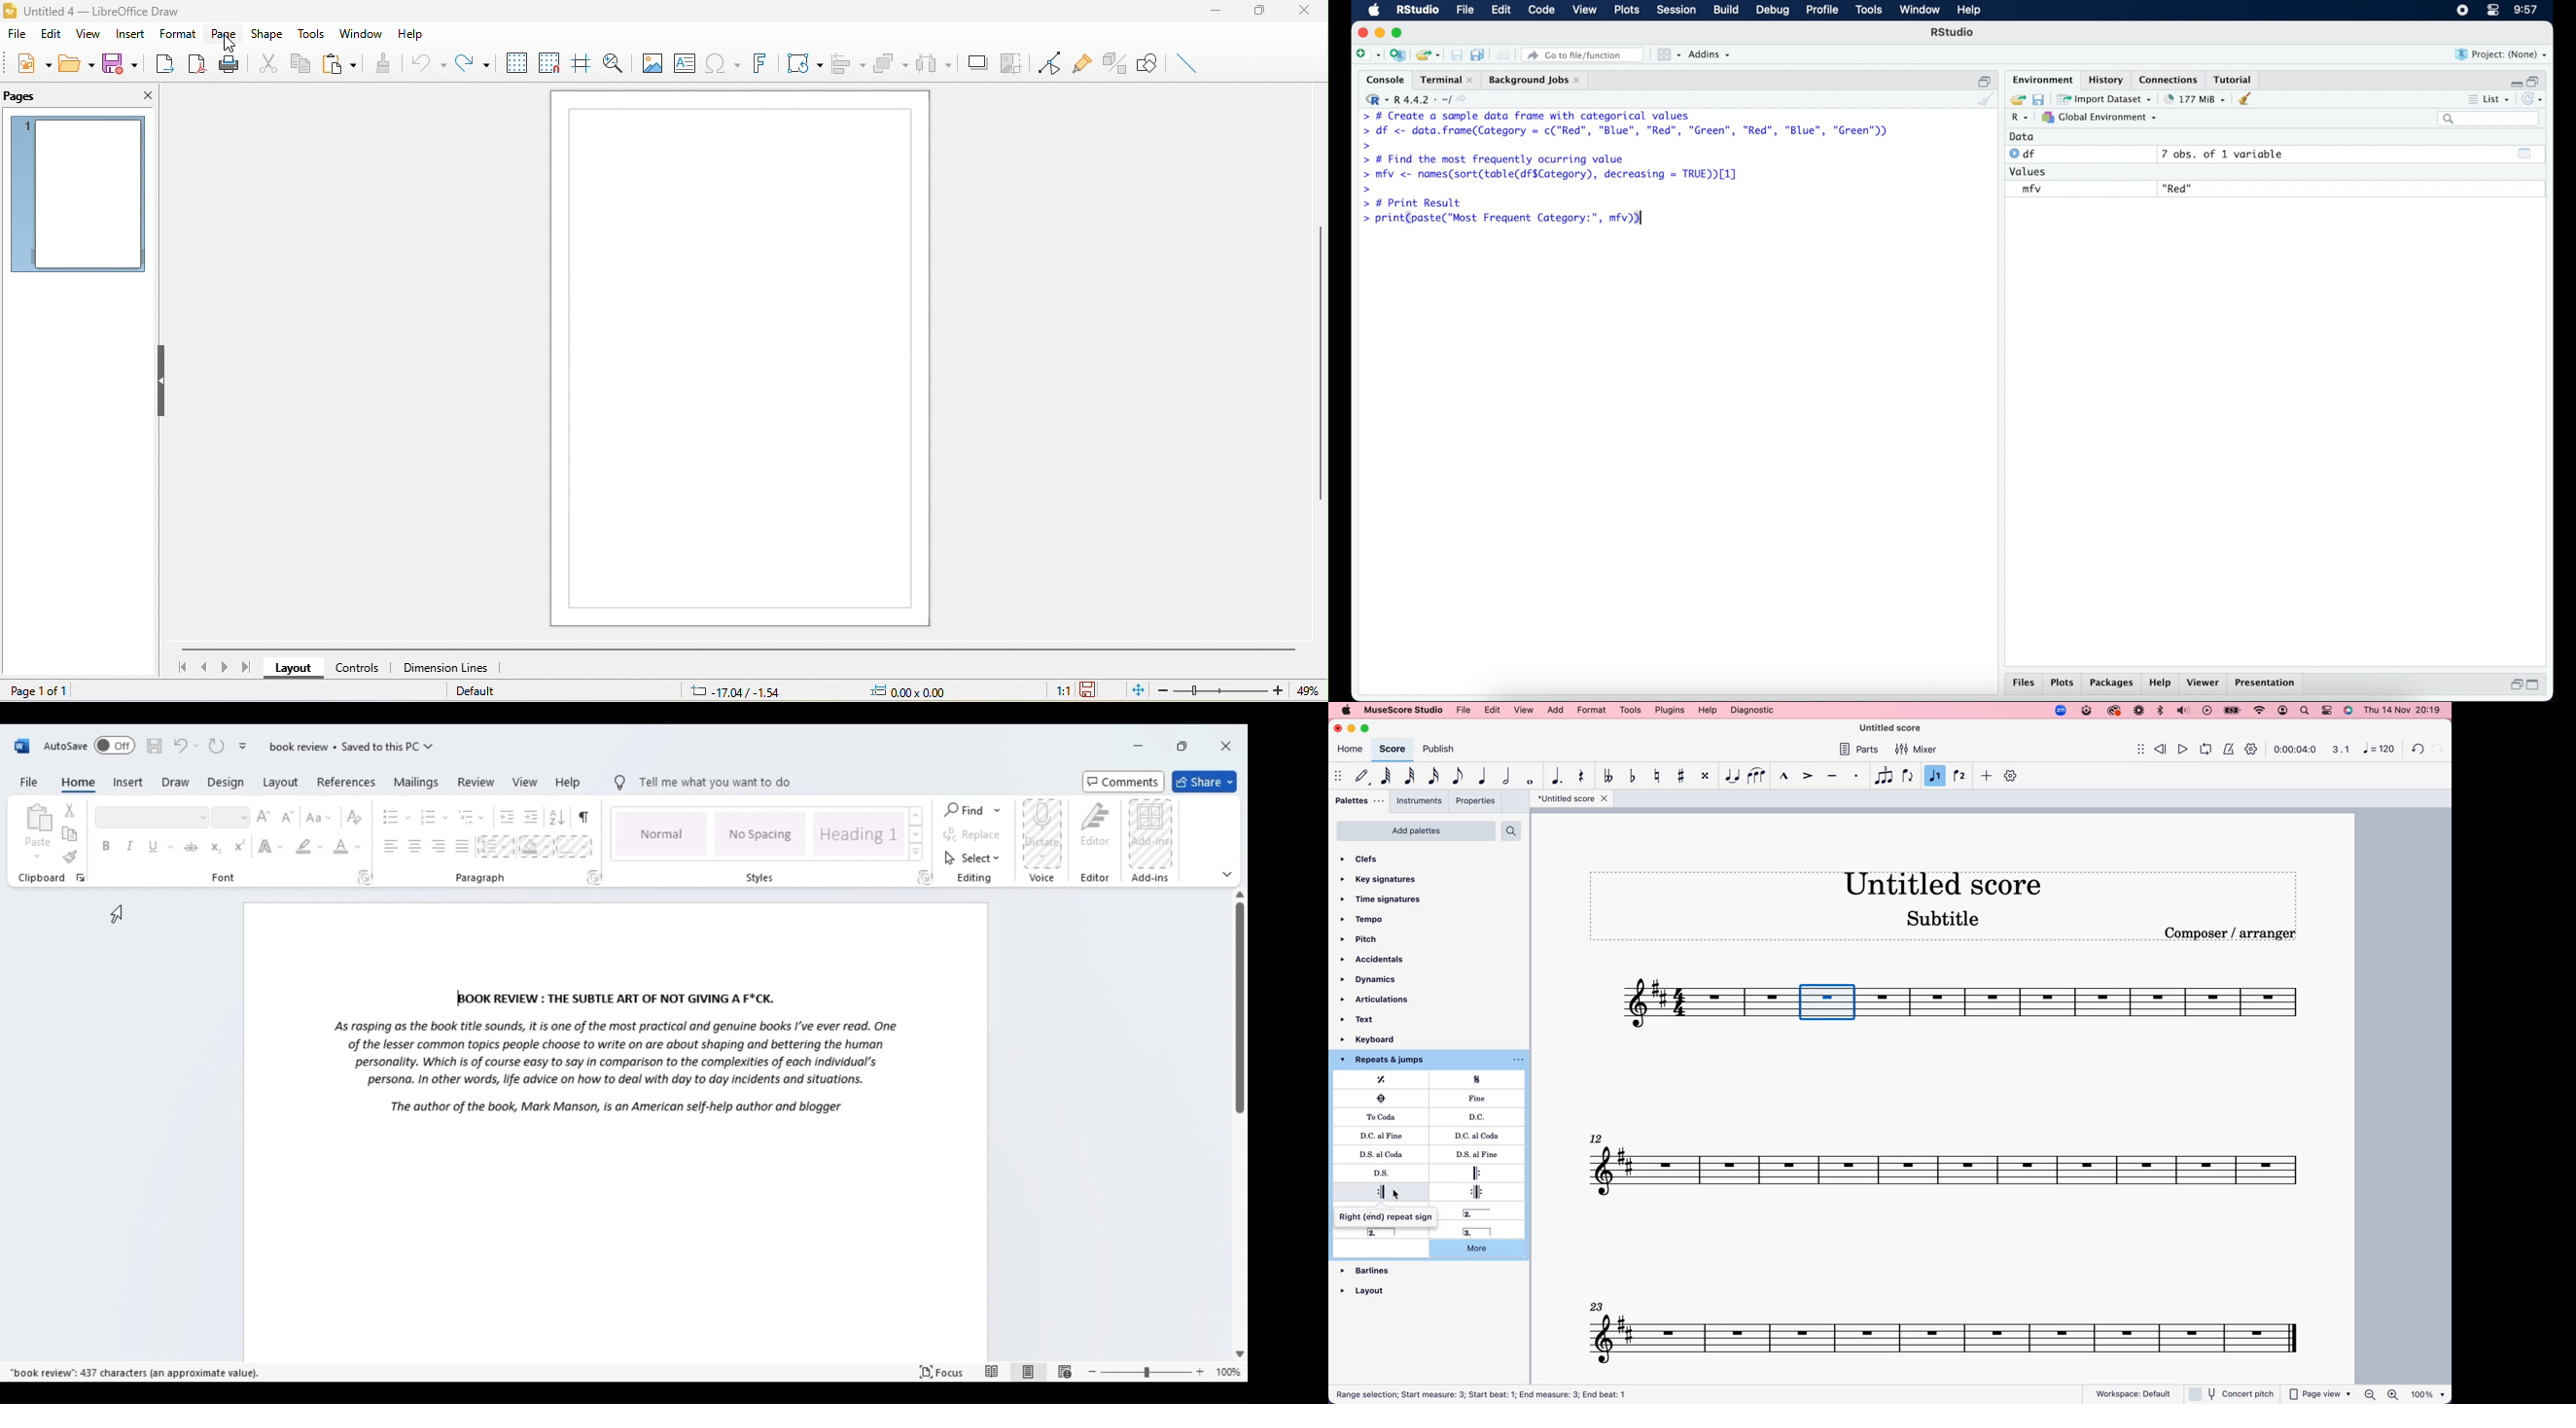 This screenshot has height=1428, width=2576. I want to click on search bar, so click(2490, 120).